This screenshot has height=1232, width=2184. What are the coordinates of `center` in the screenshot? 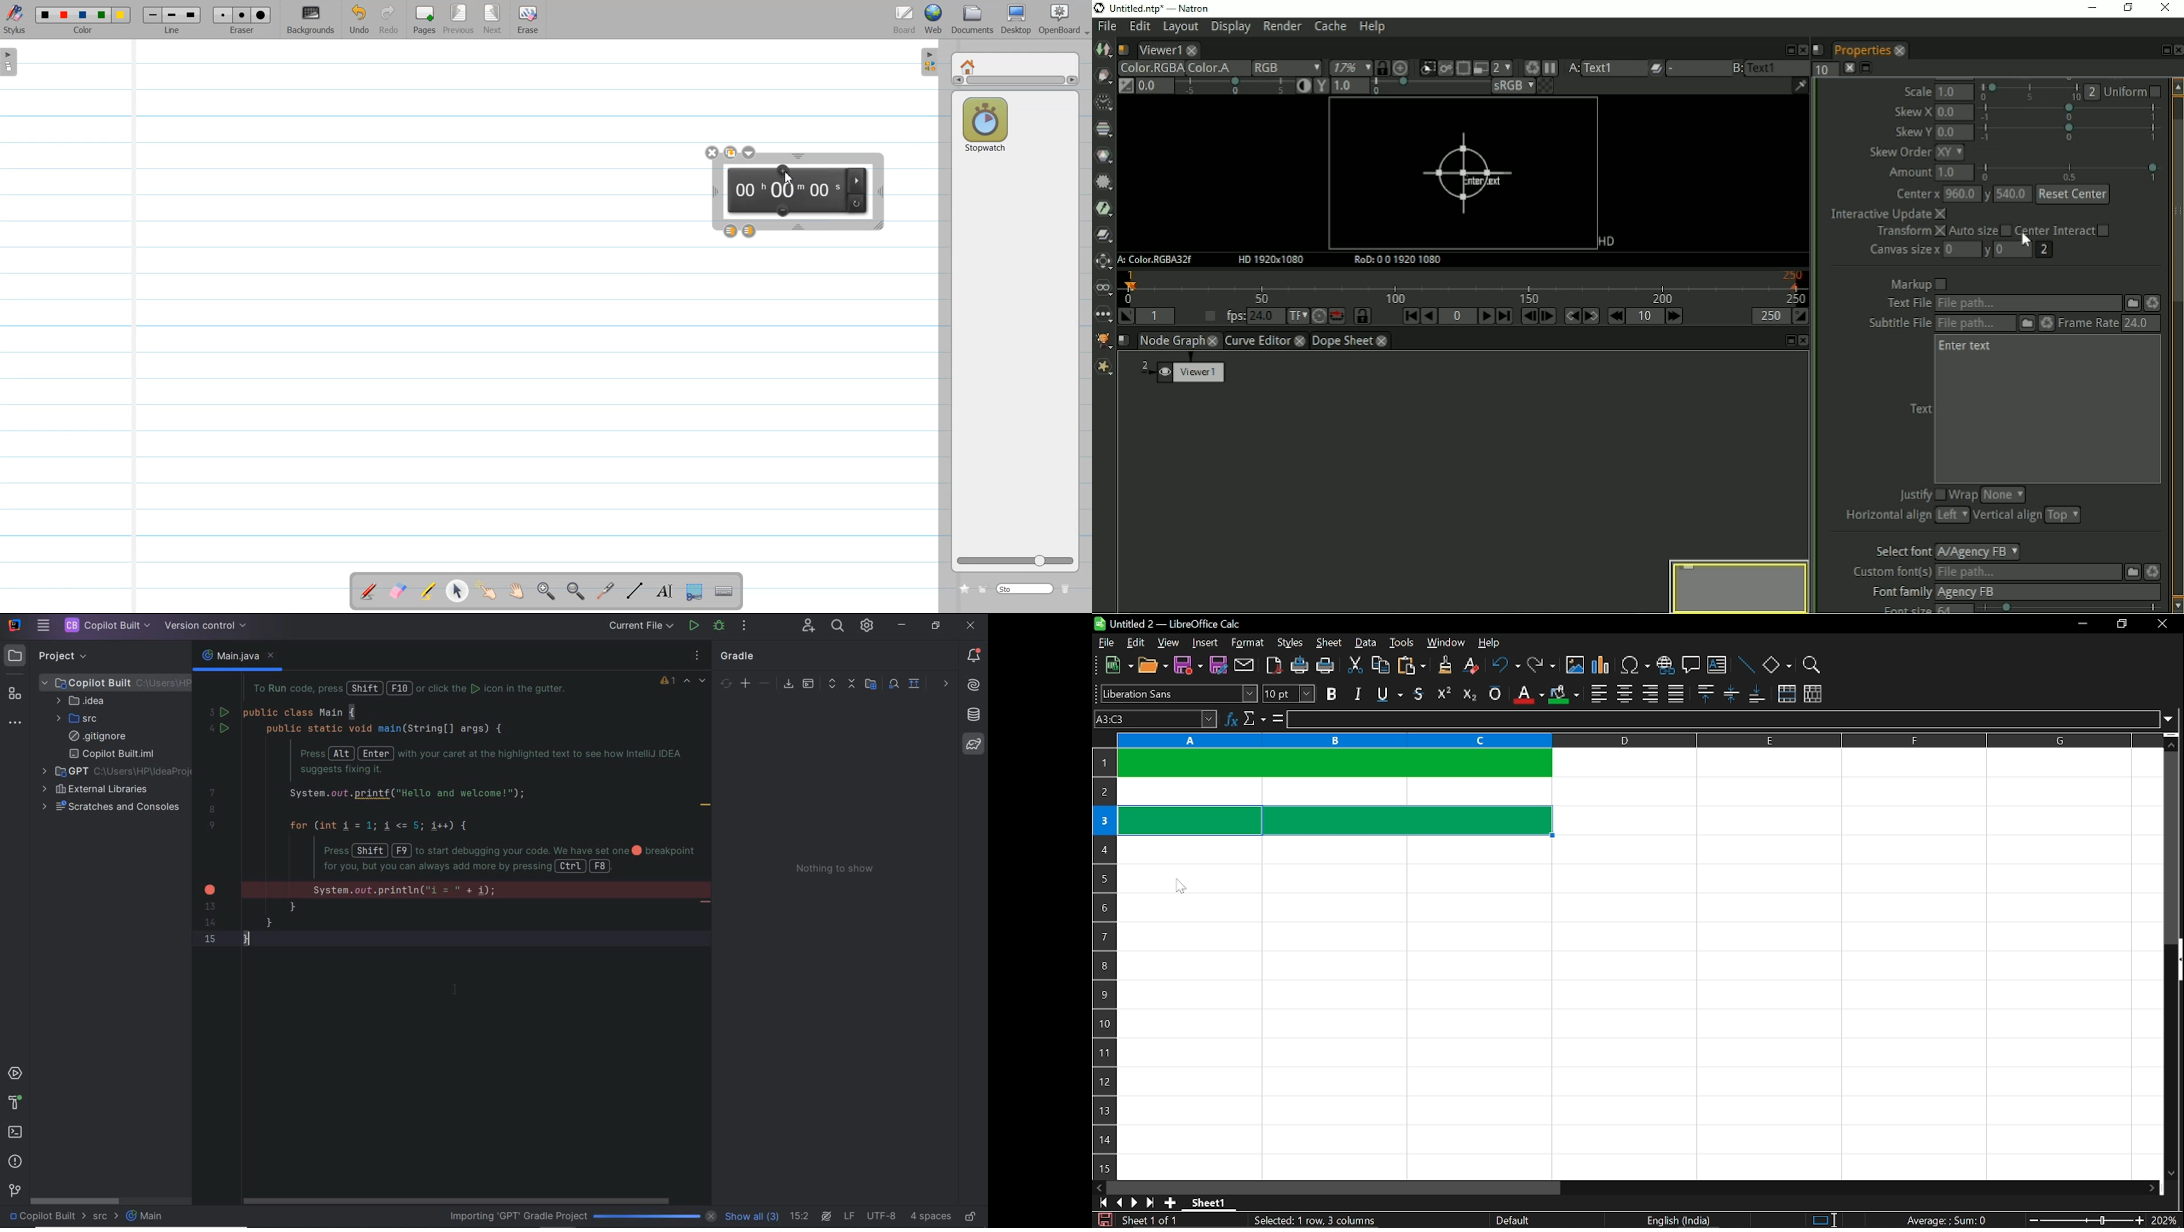 It's located at (1625, 693).